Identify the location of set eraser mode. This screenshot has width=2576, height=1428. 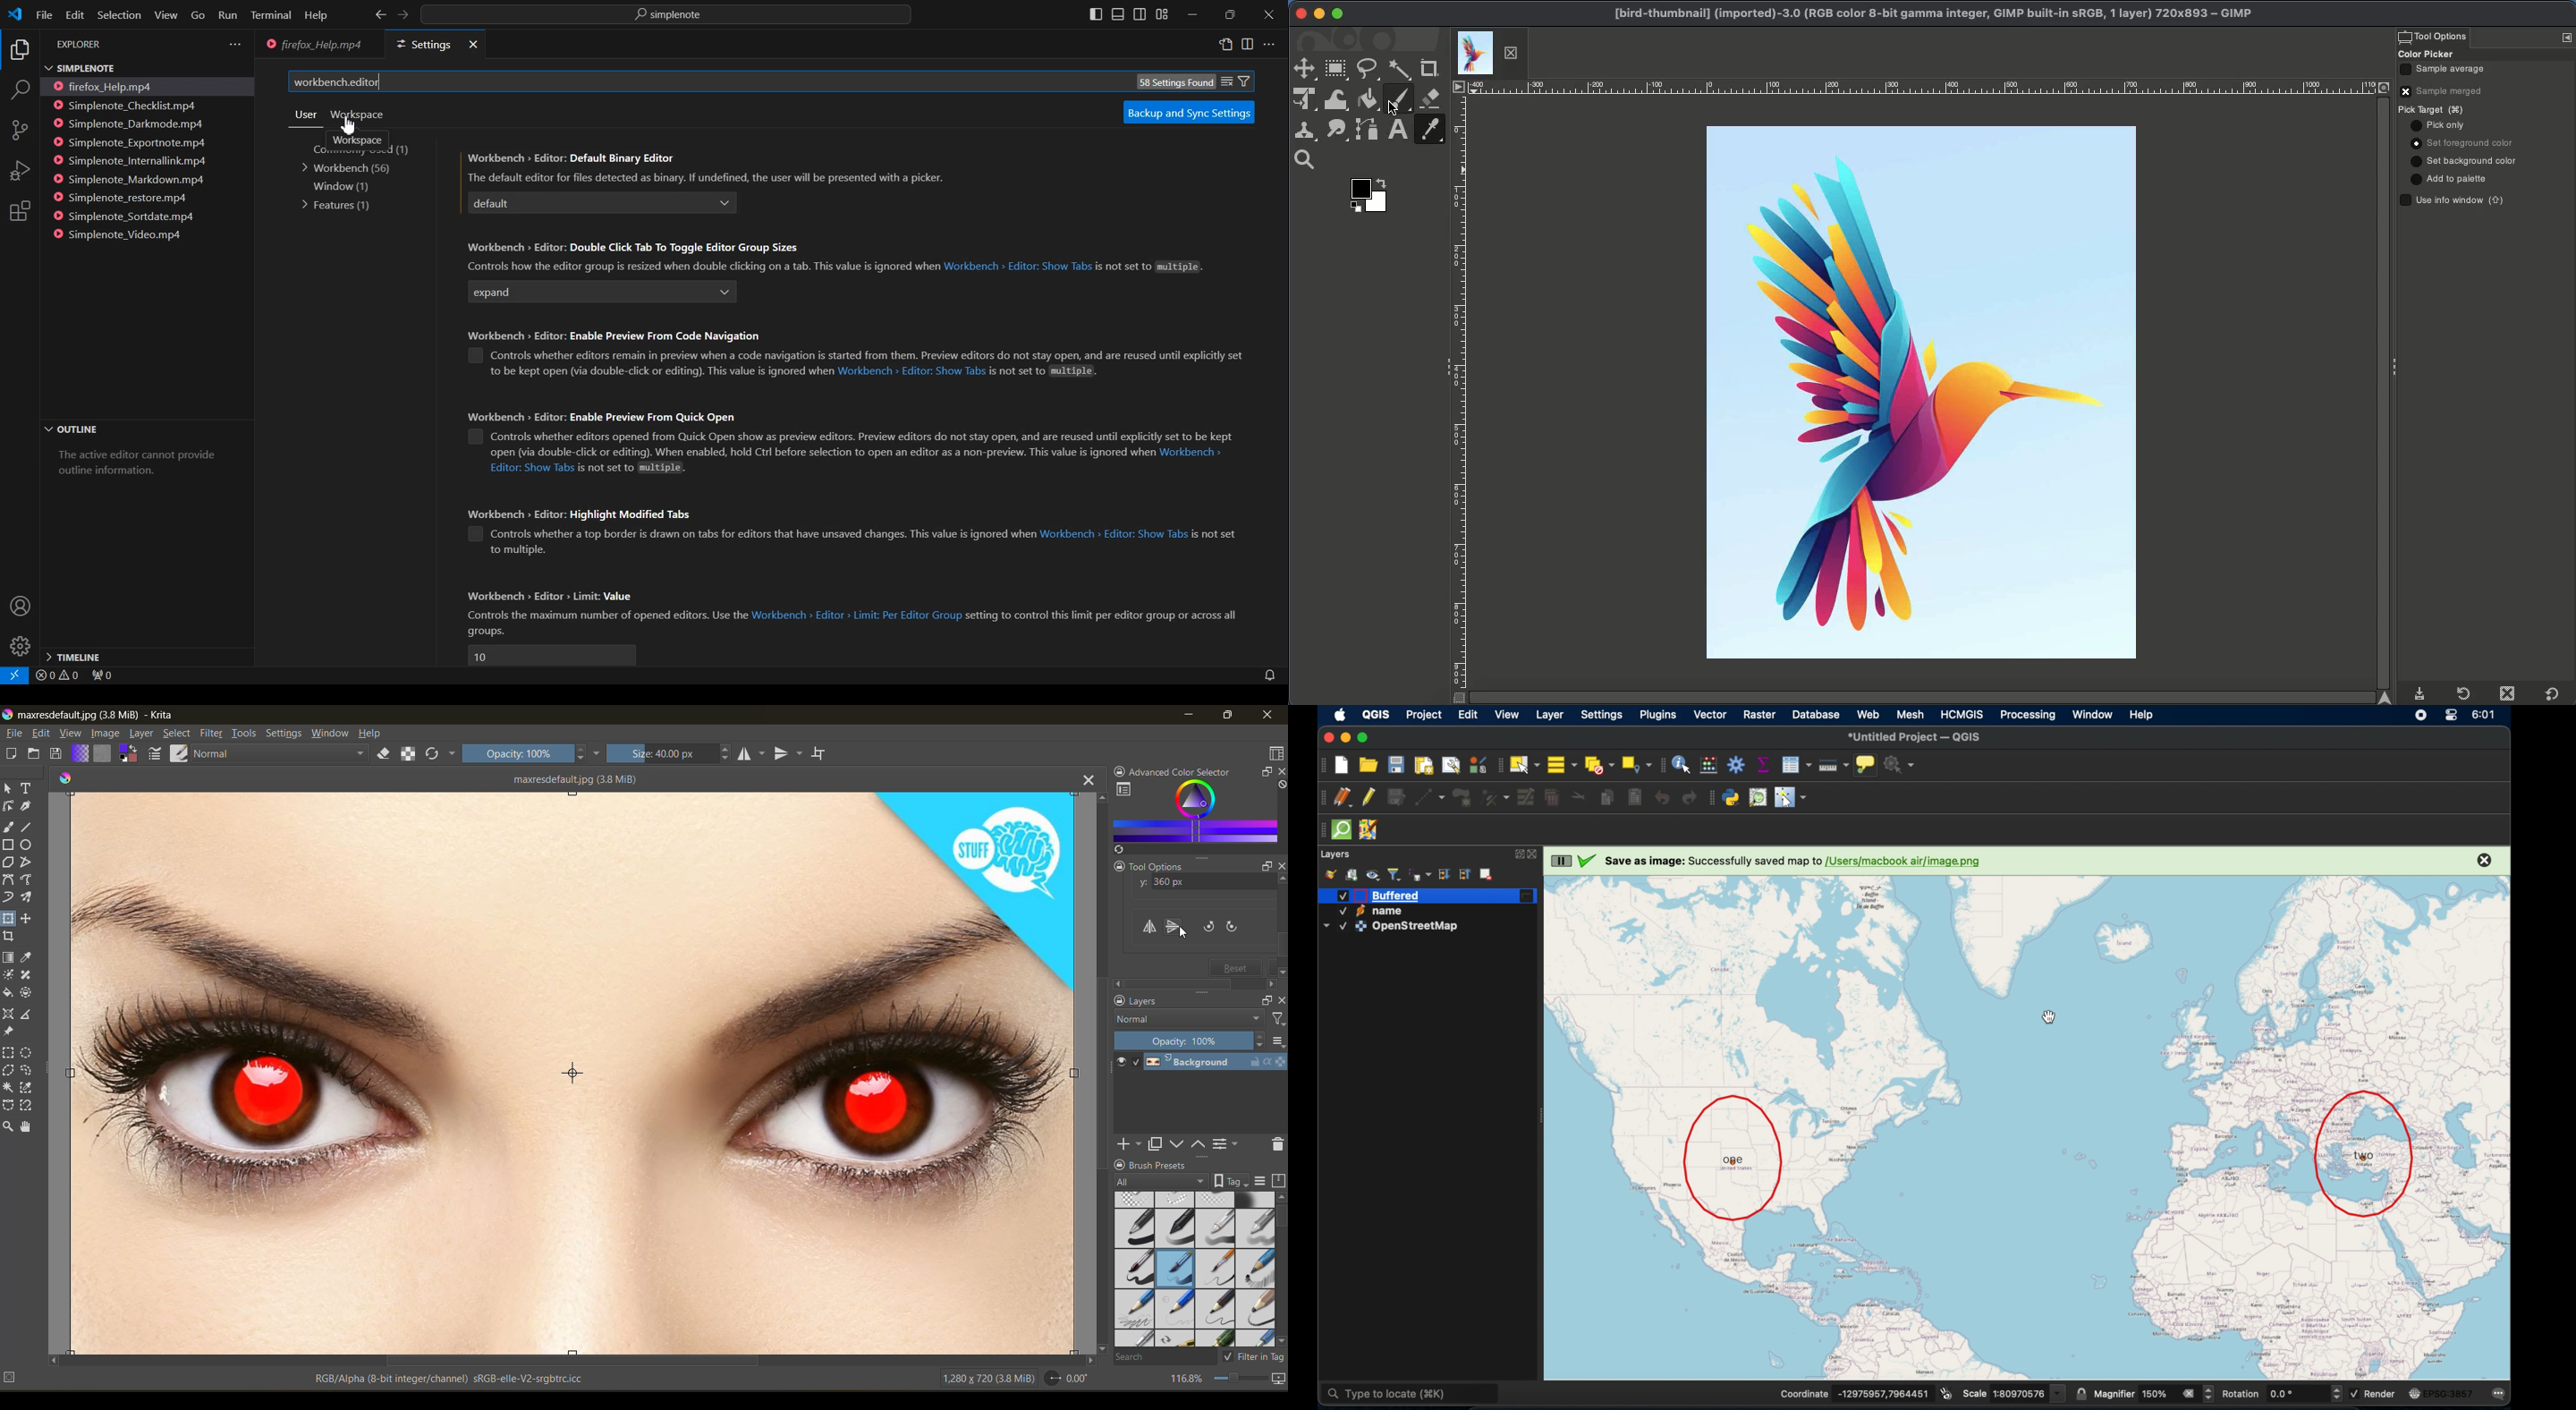
(387, 753).